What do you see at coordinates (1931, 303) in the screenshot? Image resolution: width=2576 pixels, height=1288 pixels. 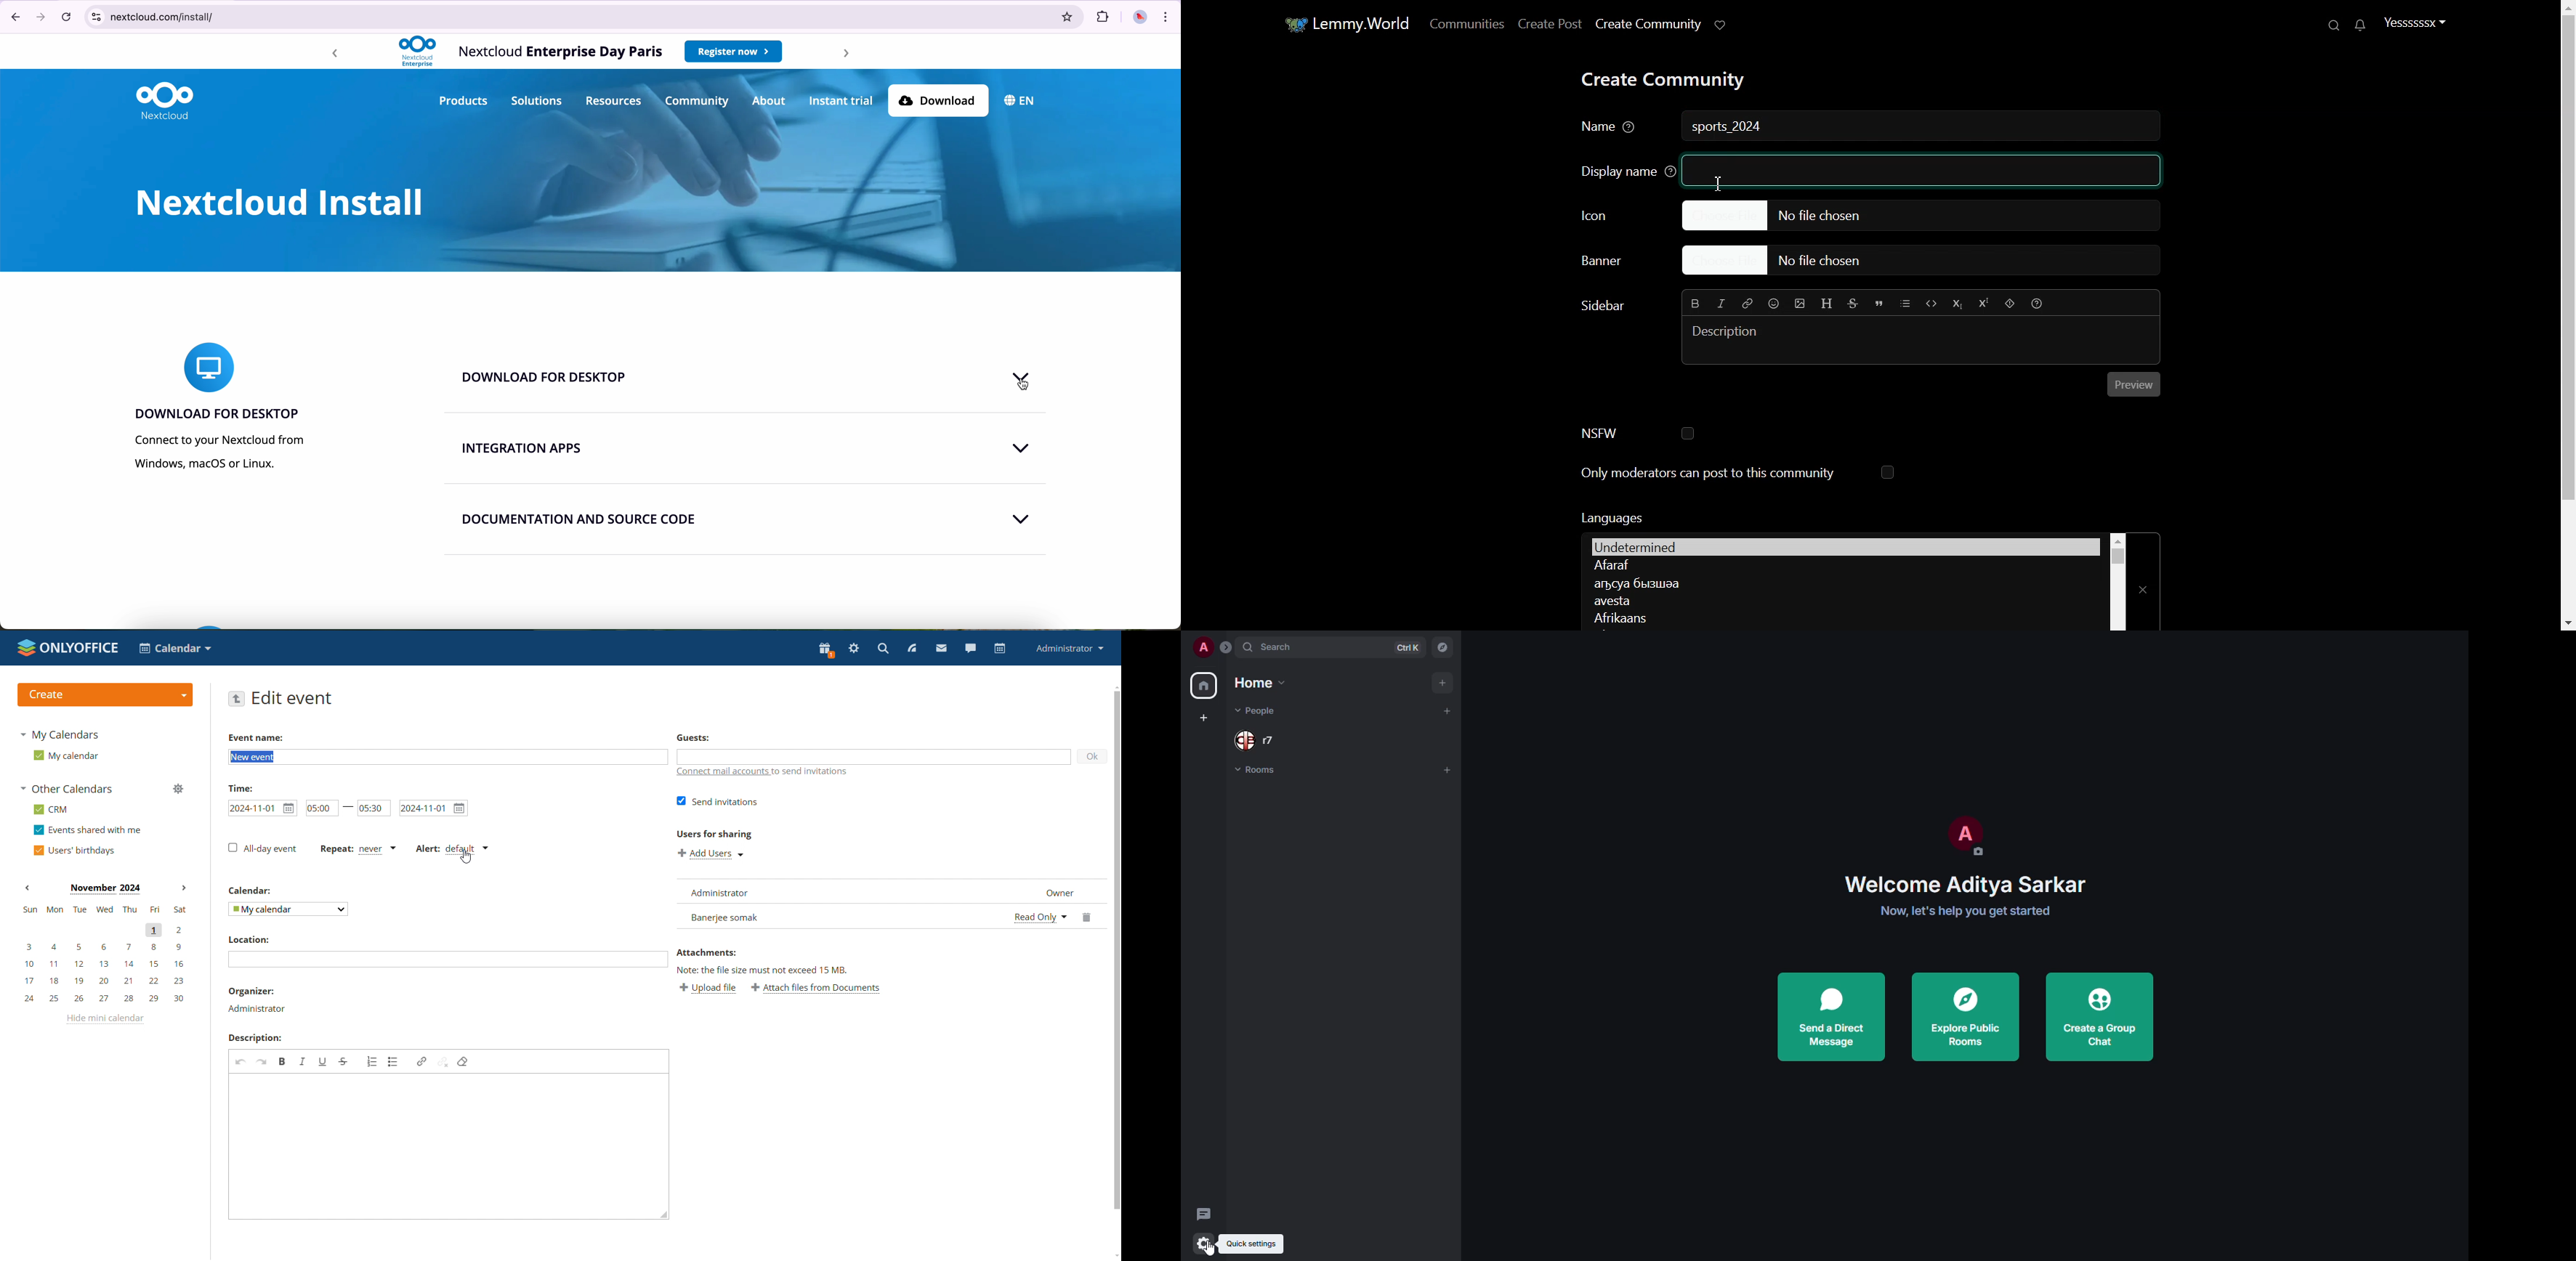 I see `Code` at bounding box center [1931, 303].